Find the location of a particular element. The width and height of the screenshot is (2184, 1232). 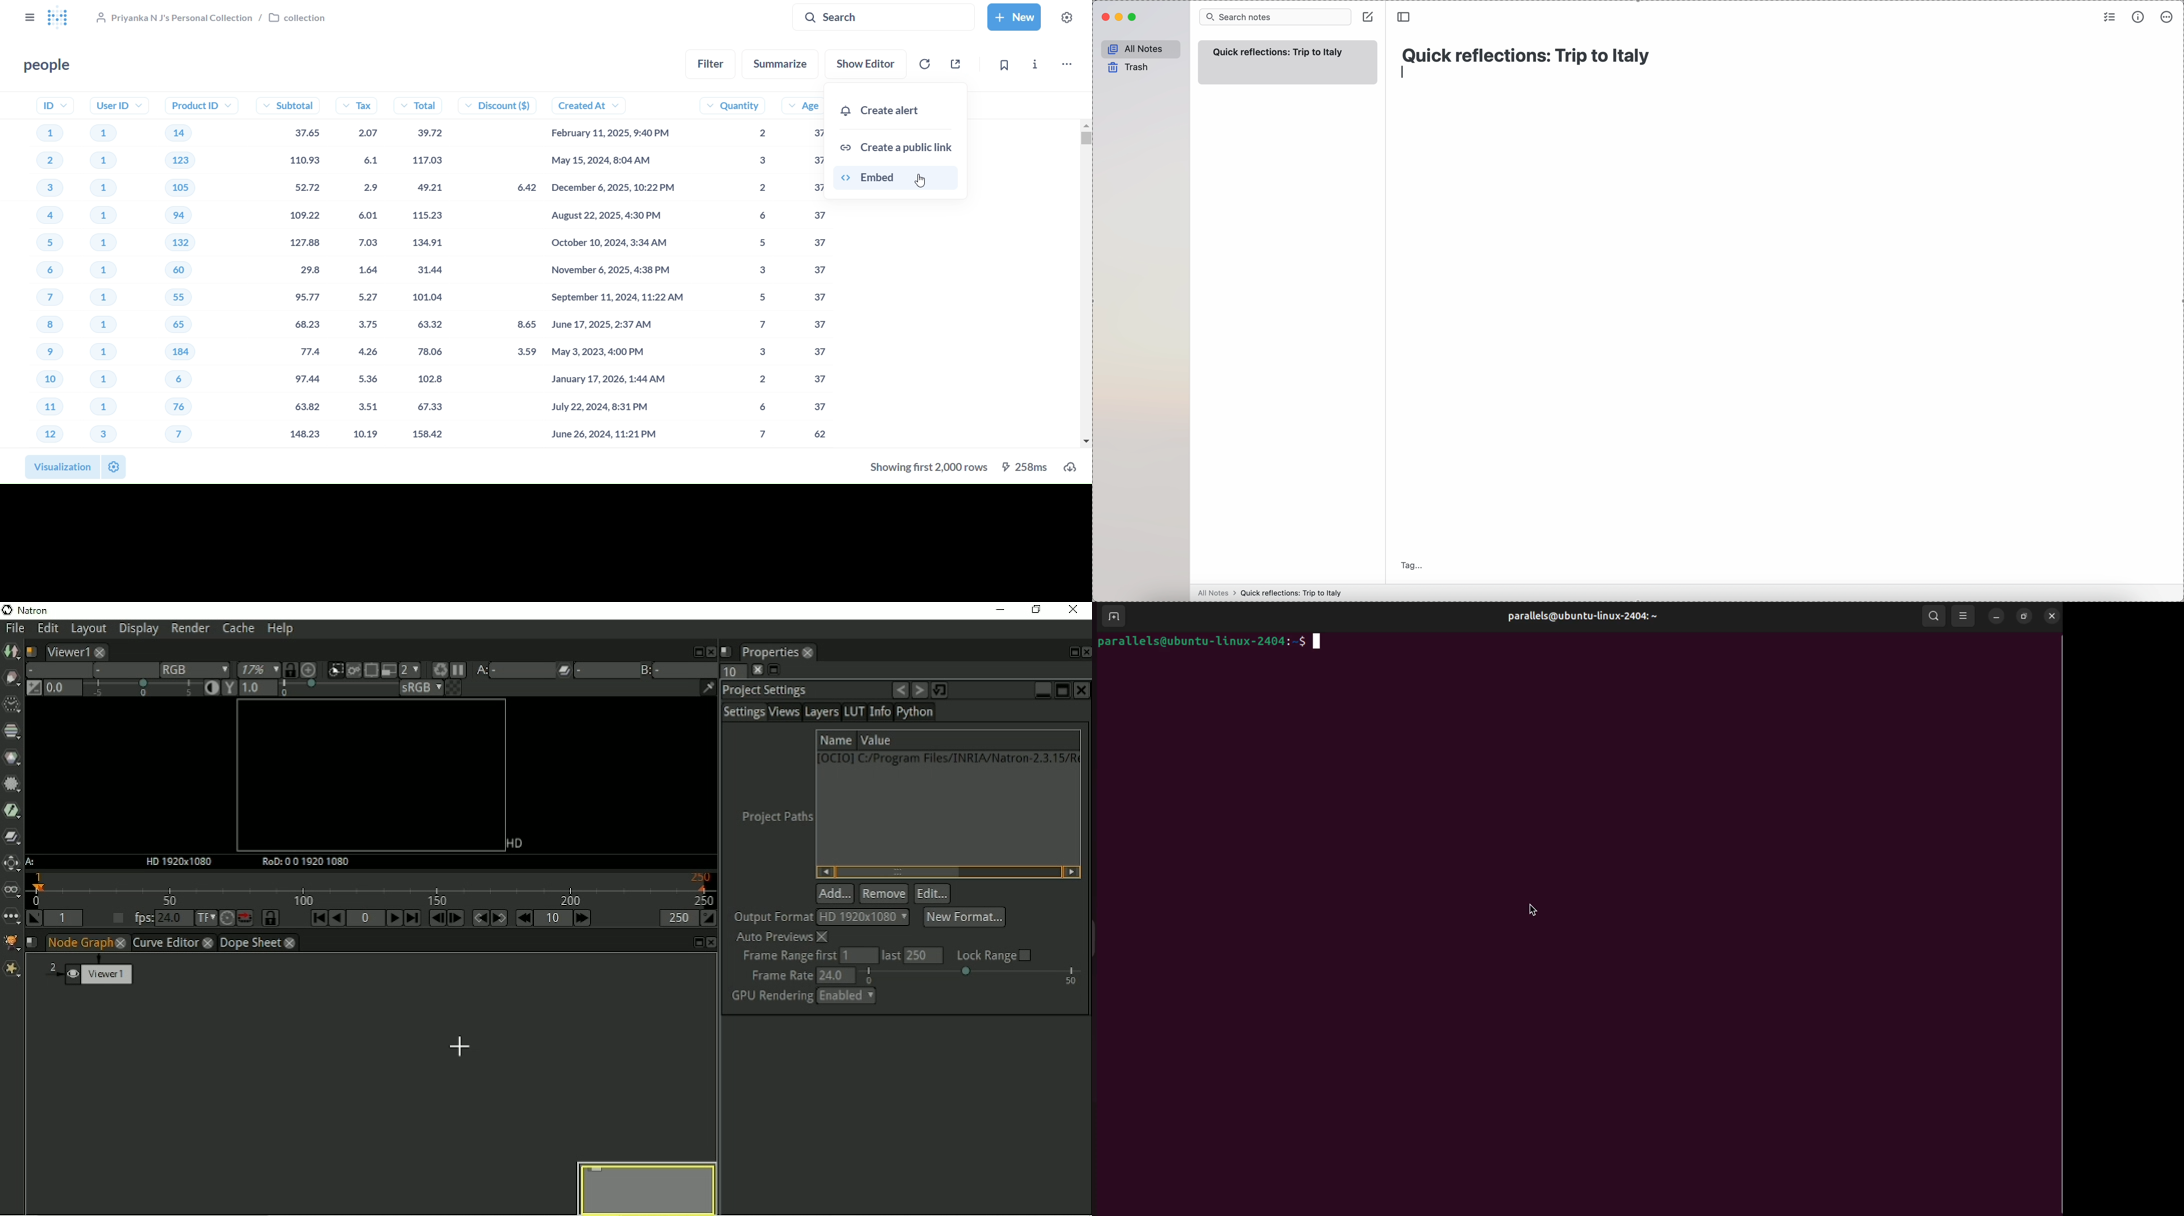

sharing is located at coordinates (954, 65).